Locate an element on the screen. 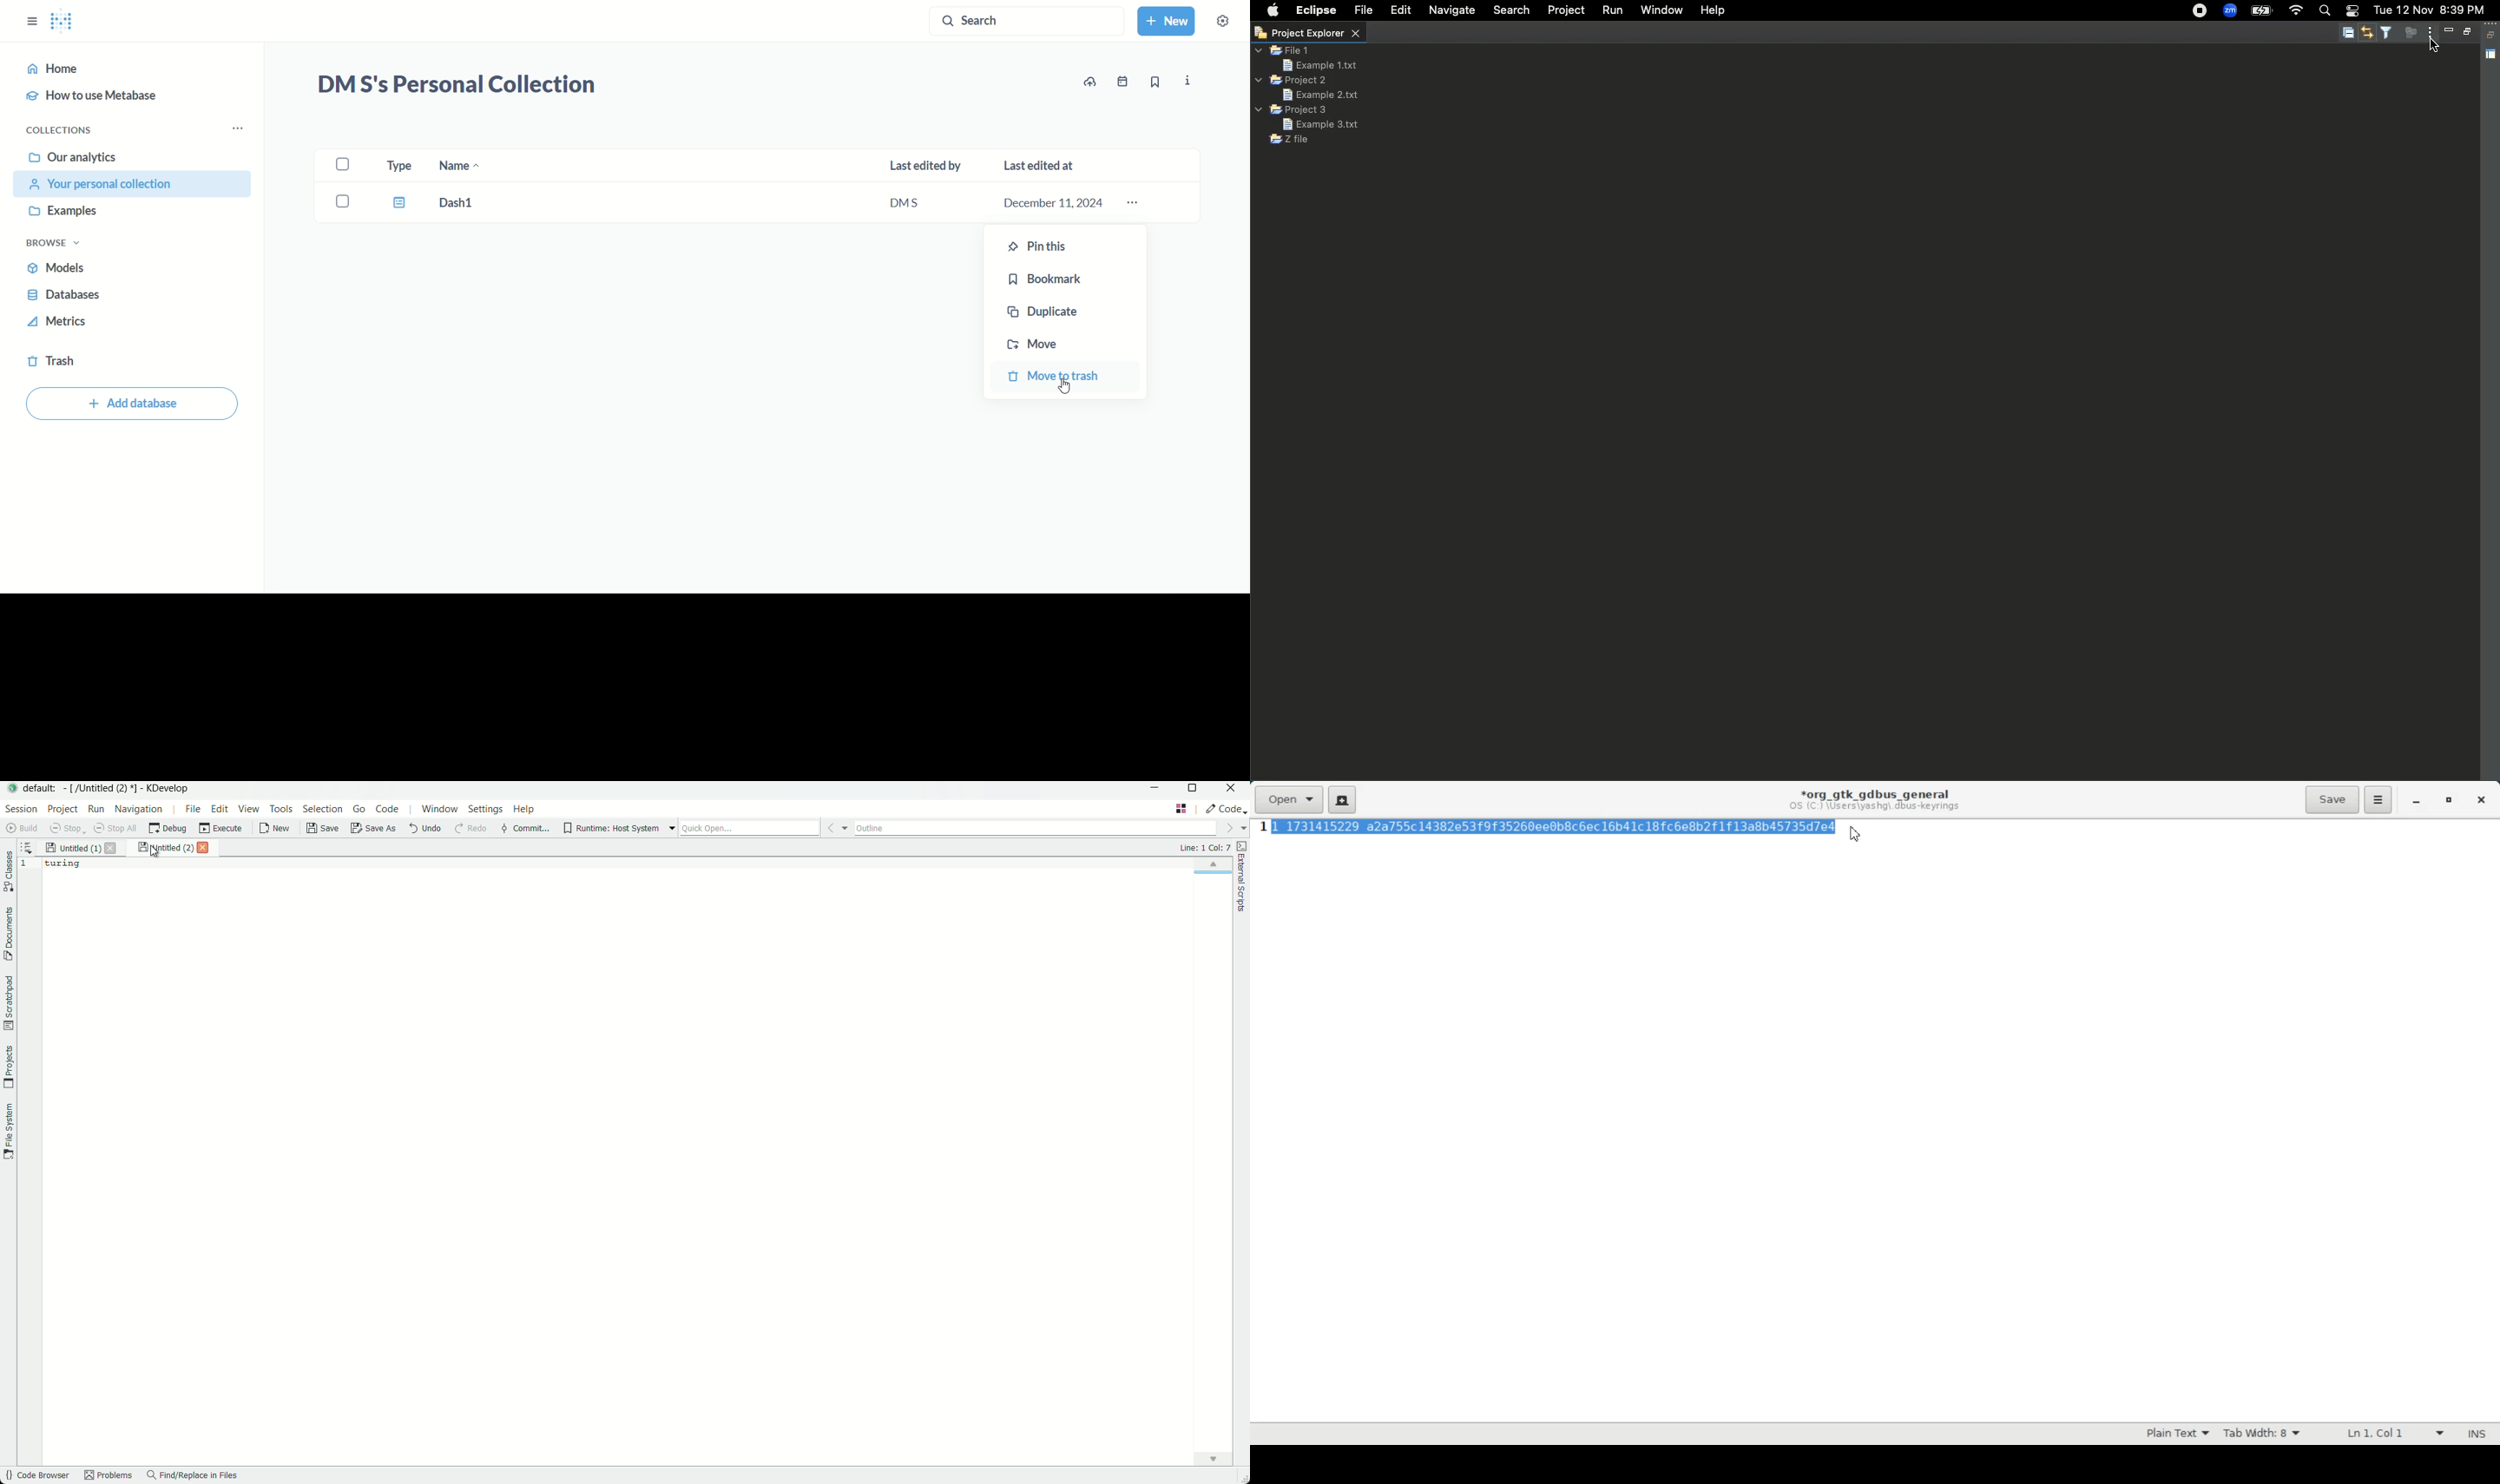 The width and height of the screenshot is (2520, 1484). maximize or restore is located at coordinates (1198, 790).